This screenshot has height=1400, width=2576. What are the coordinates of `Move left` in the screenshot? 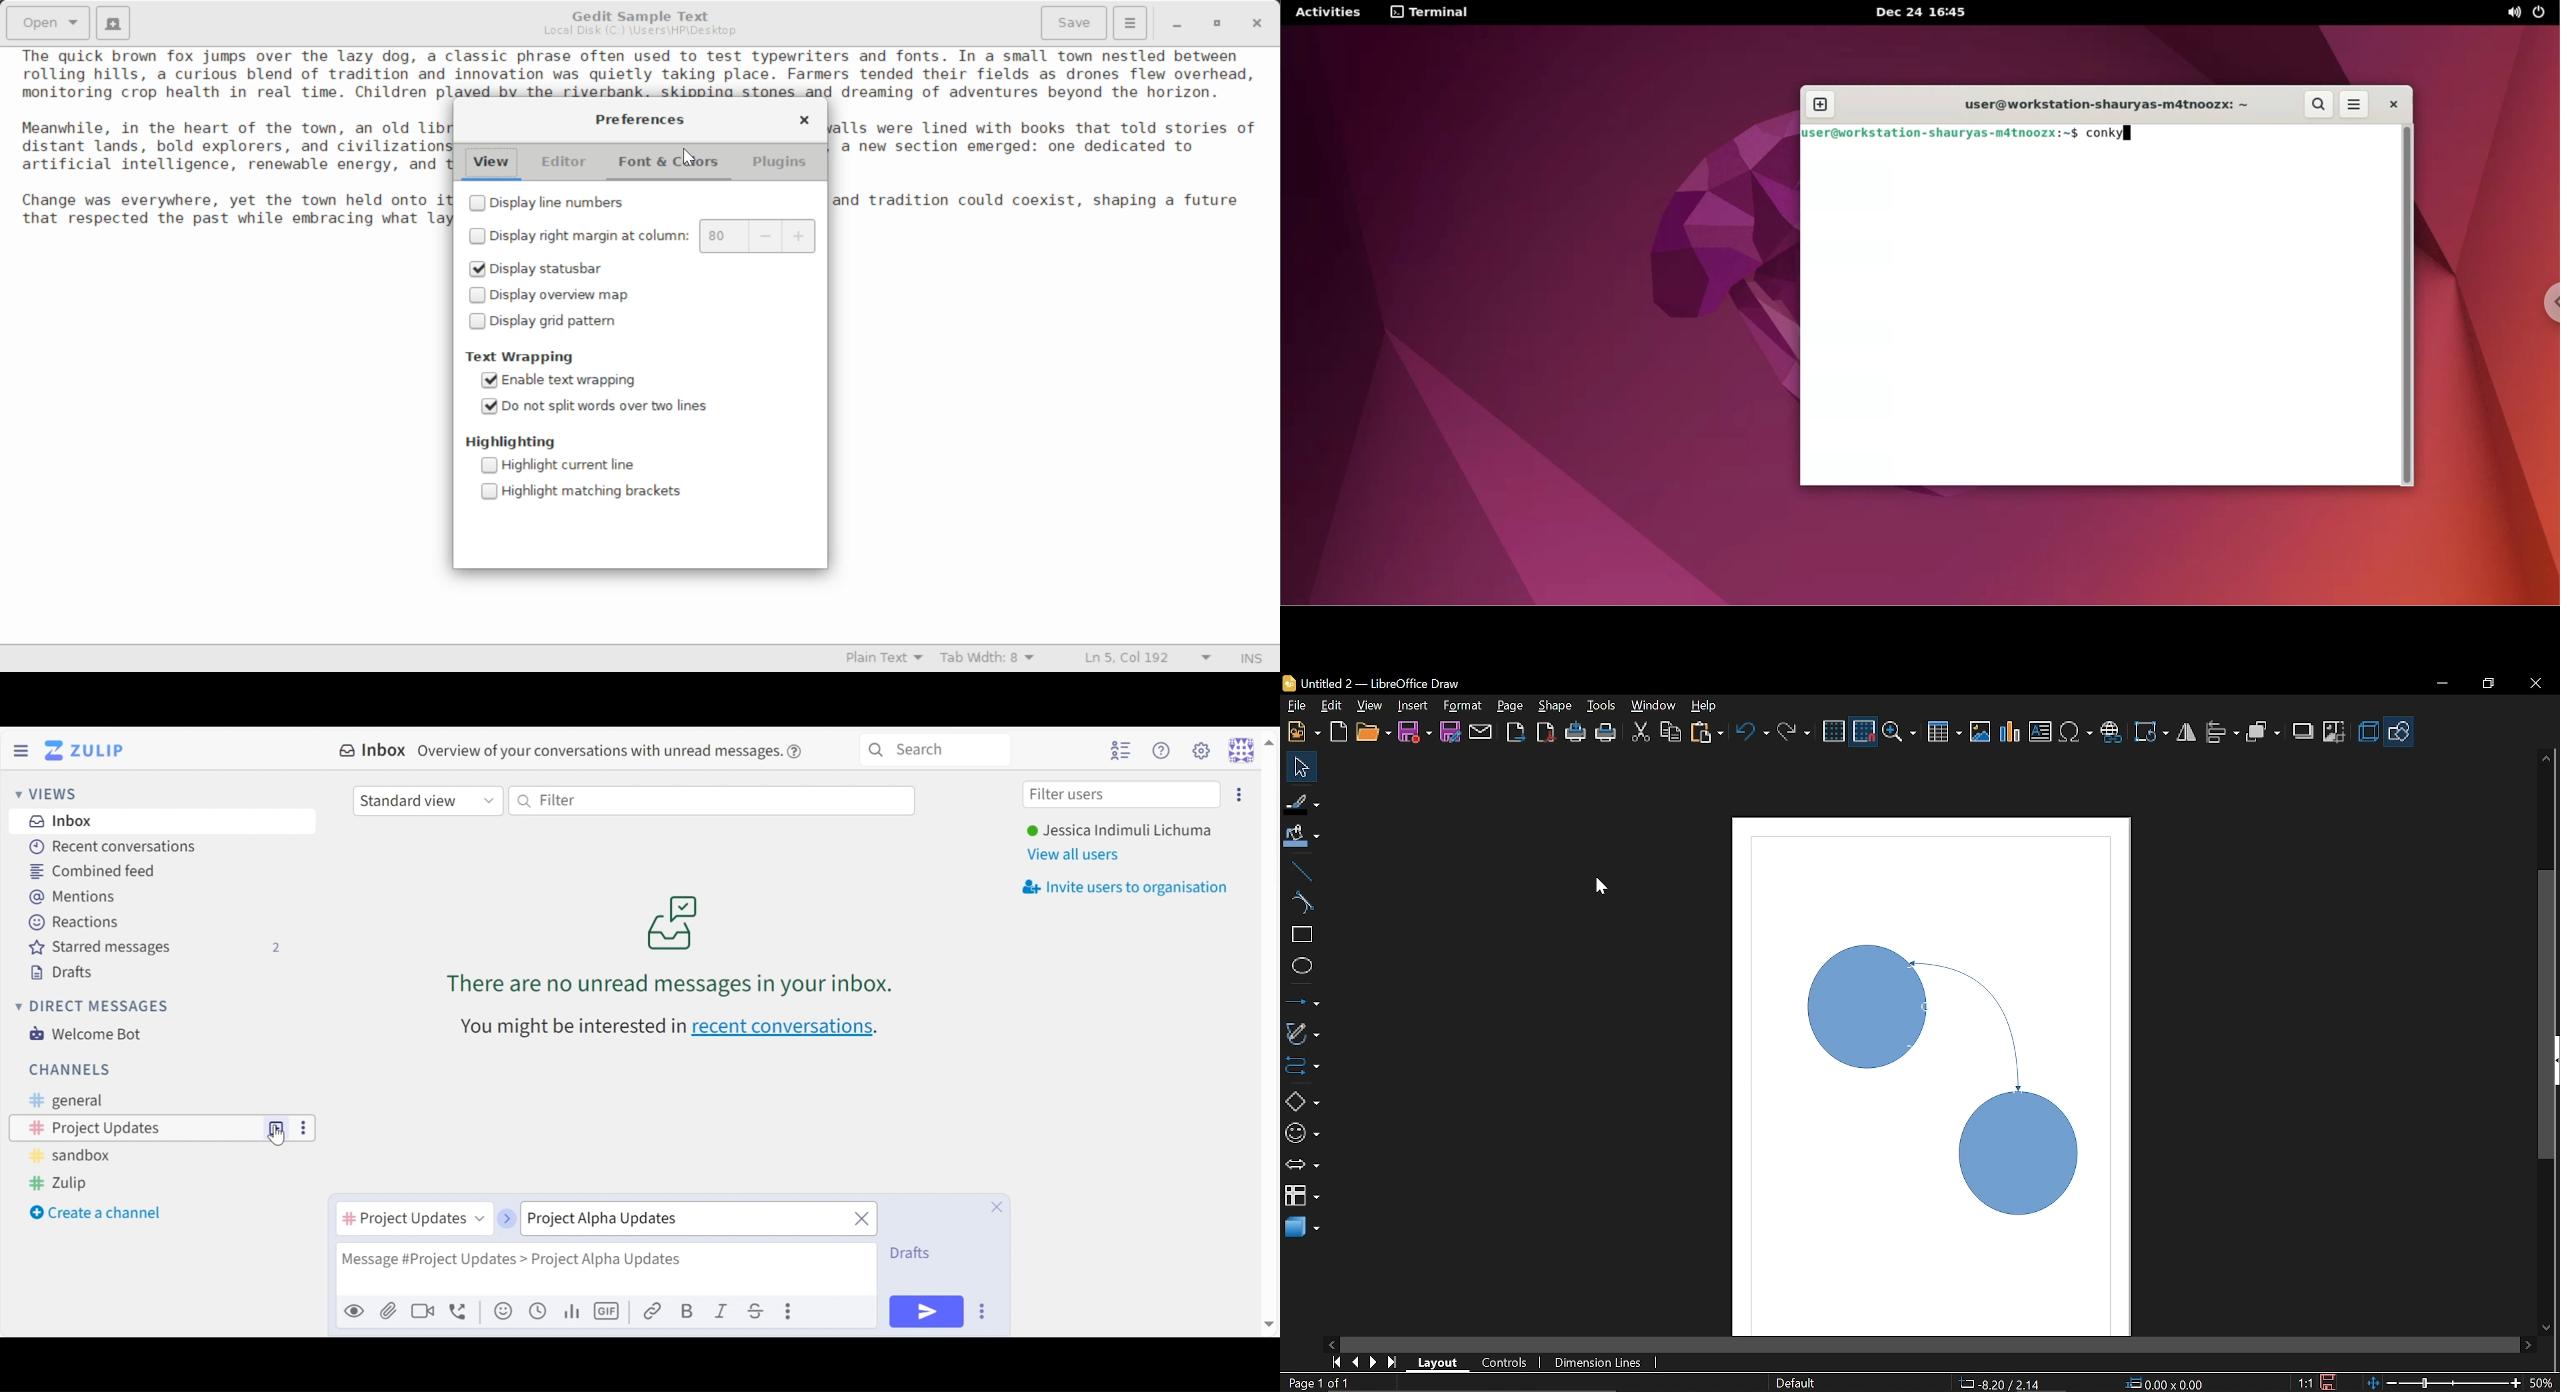 It's located at (1331, 1344).